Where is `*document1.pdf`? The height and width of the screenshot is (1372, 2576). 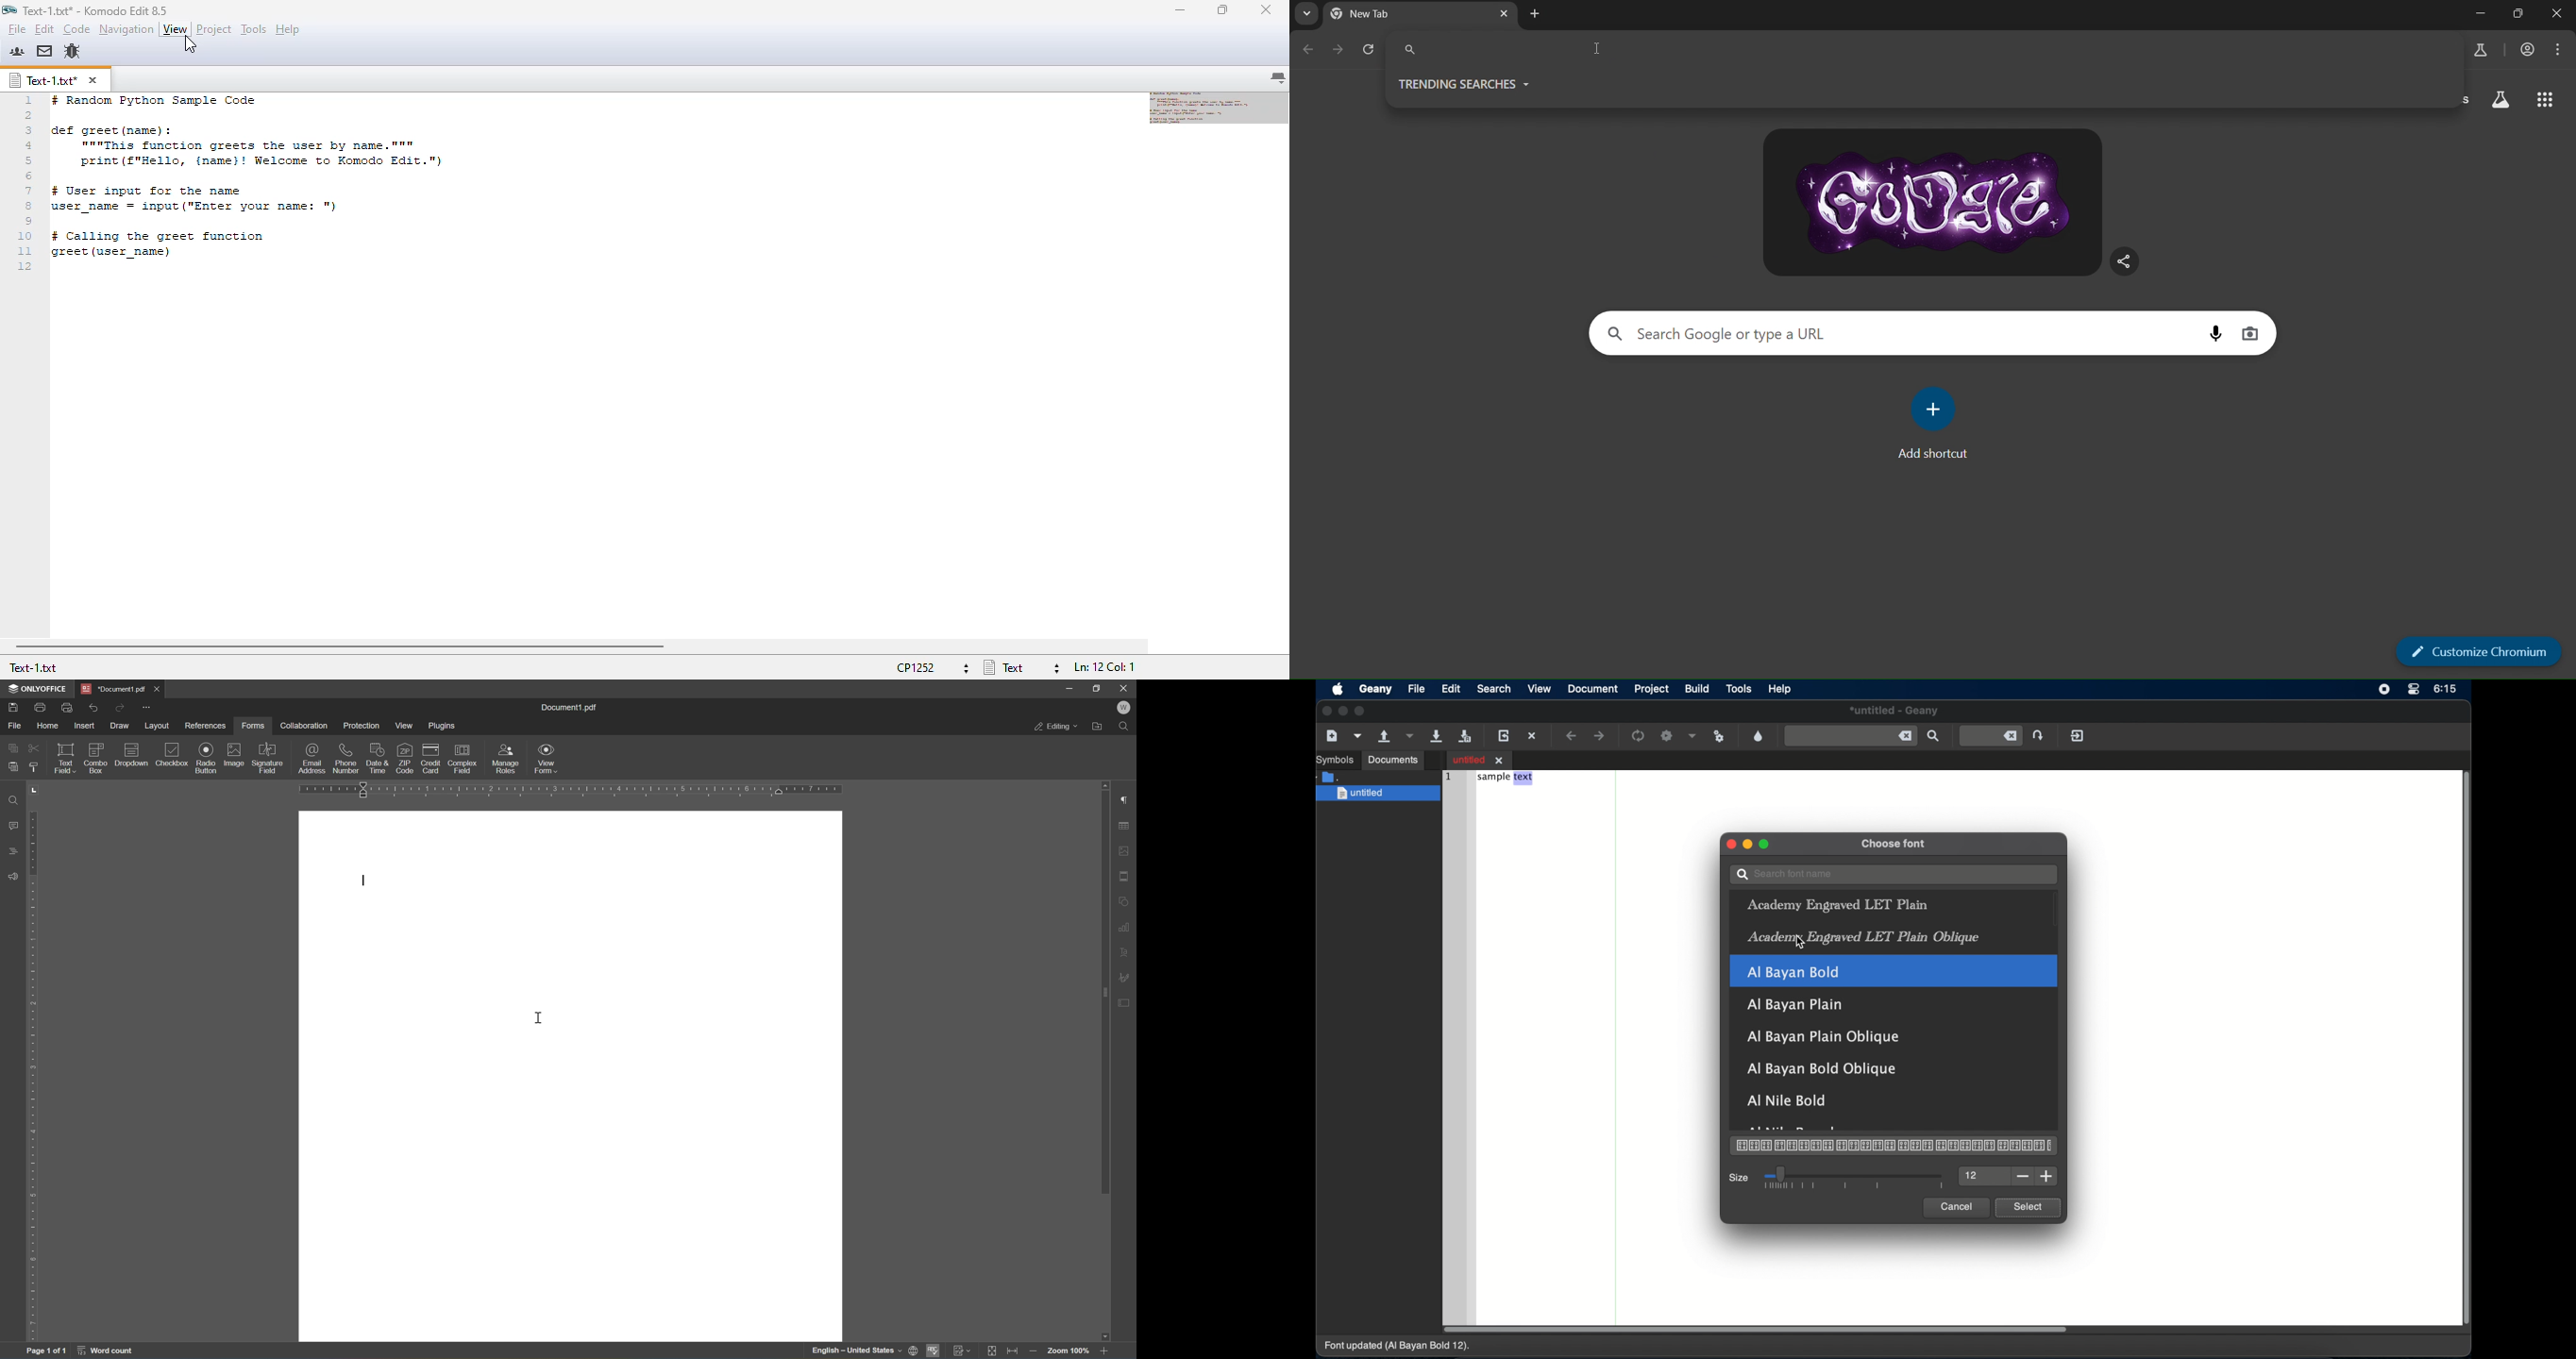
*document1.pdf is located at coordinates (111, 688).